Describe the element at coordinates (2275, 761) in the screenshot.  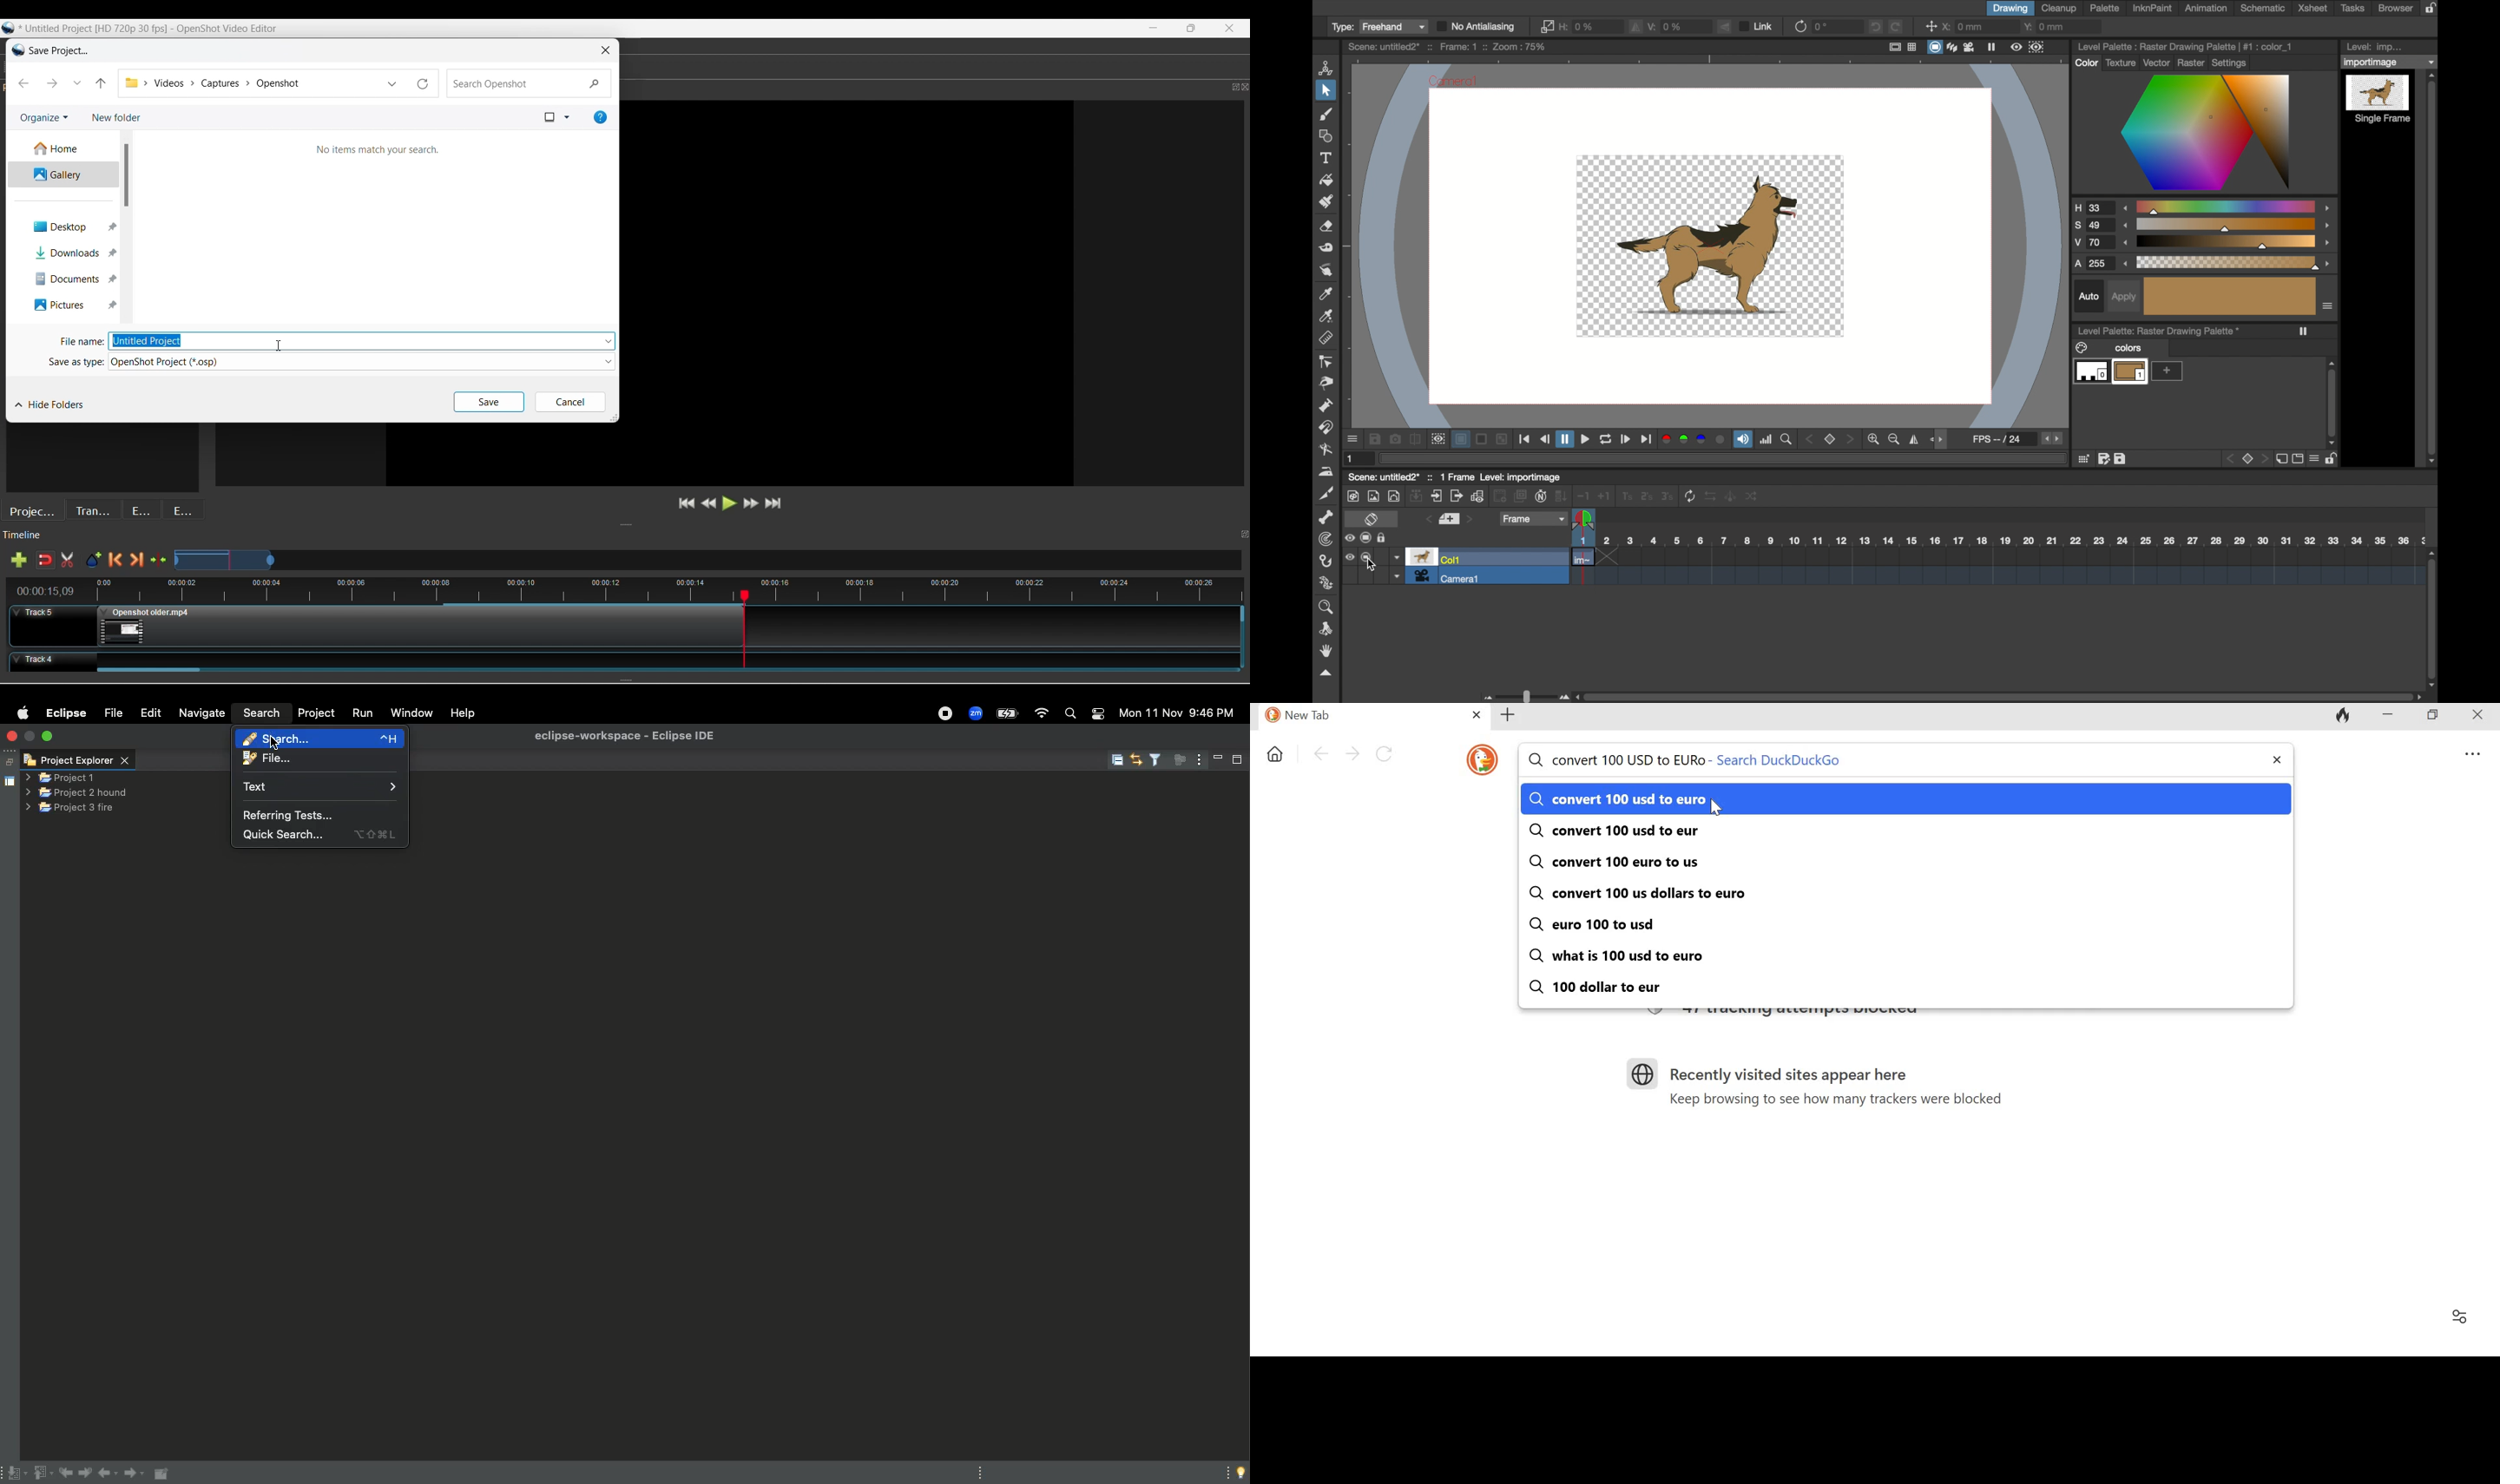
I see `close` at that location.